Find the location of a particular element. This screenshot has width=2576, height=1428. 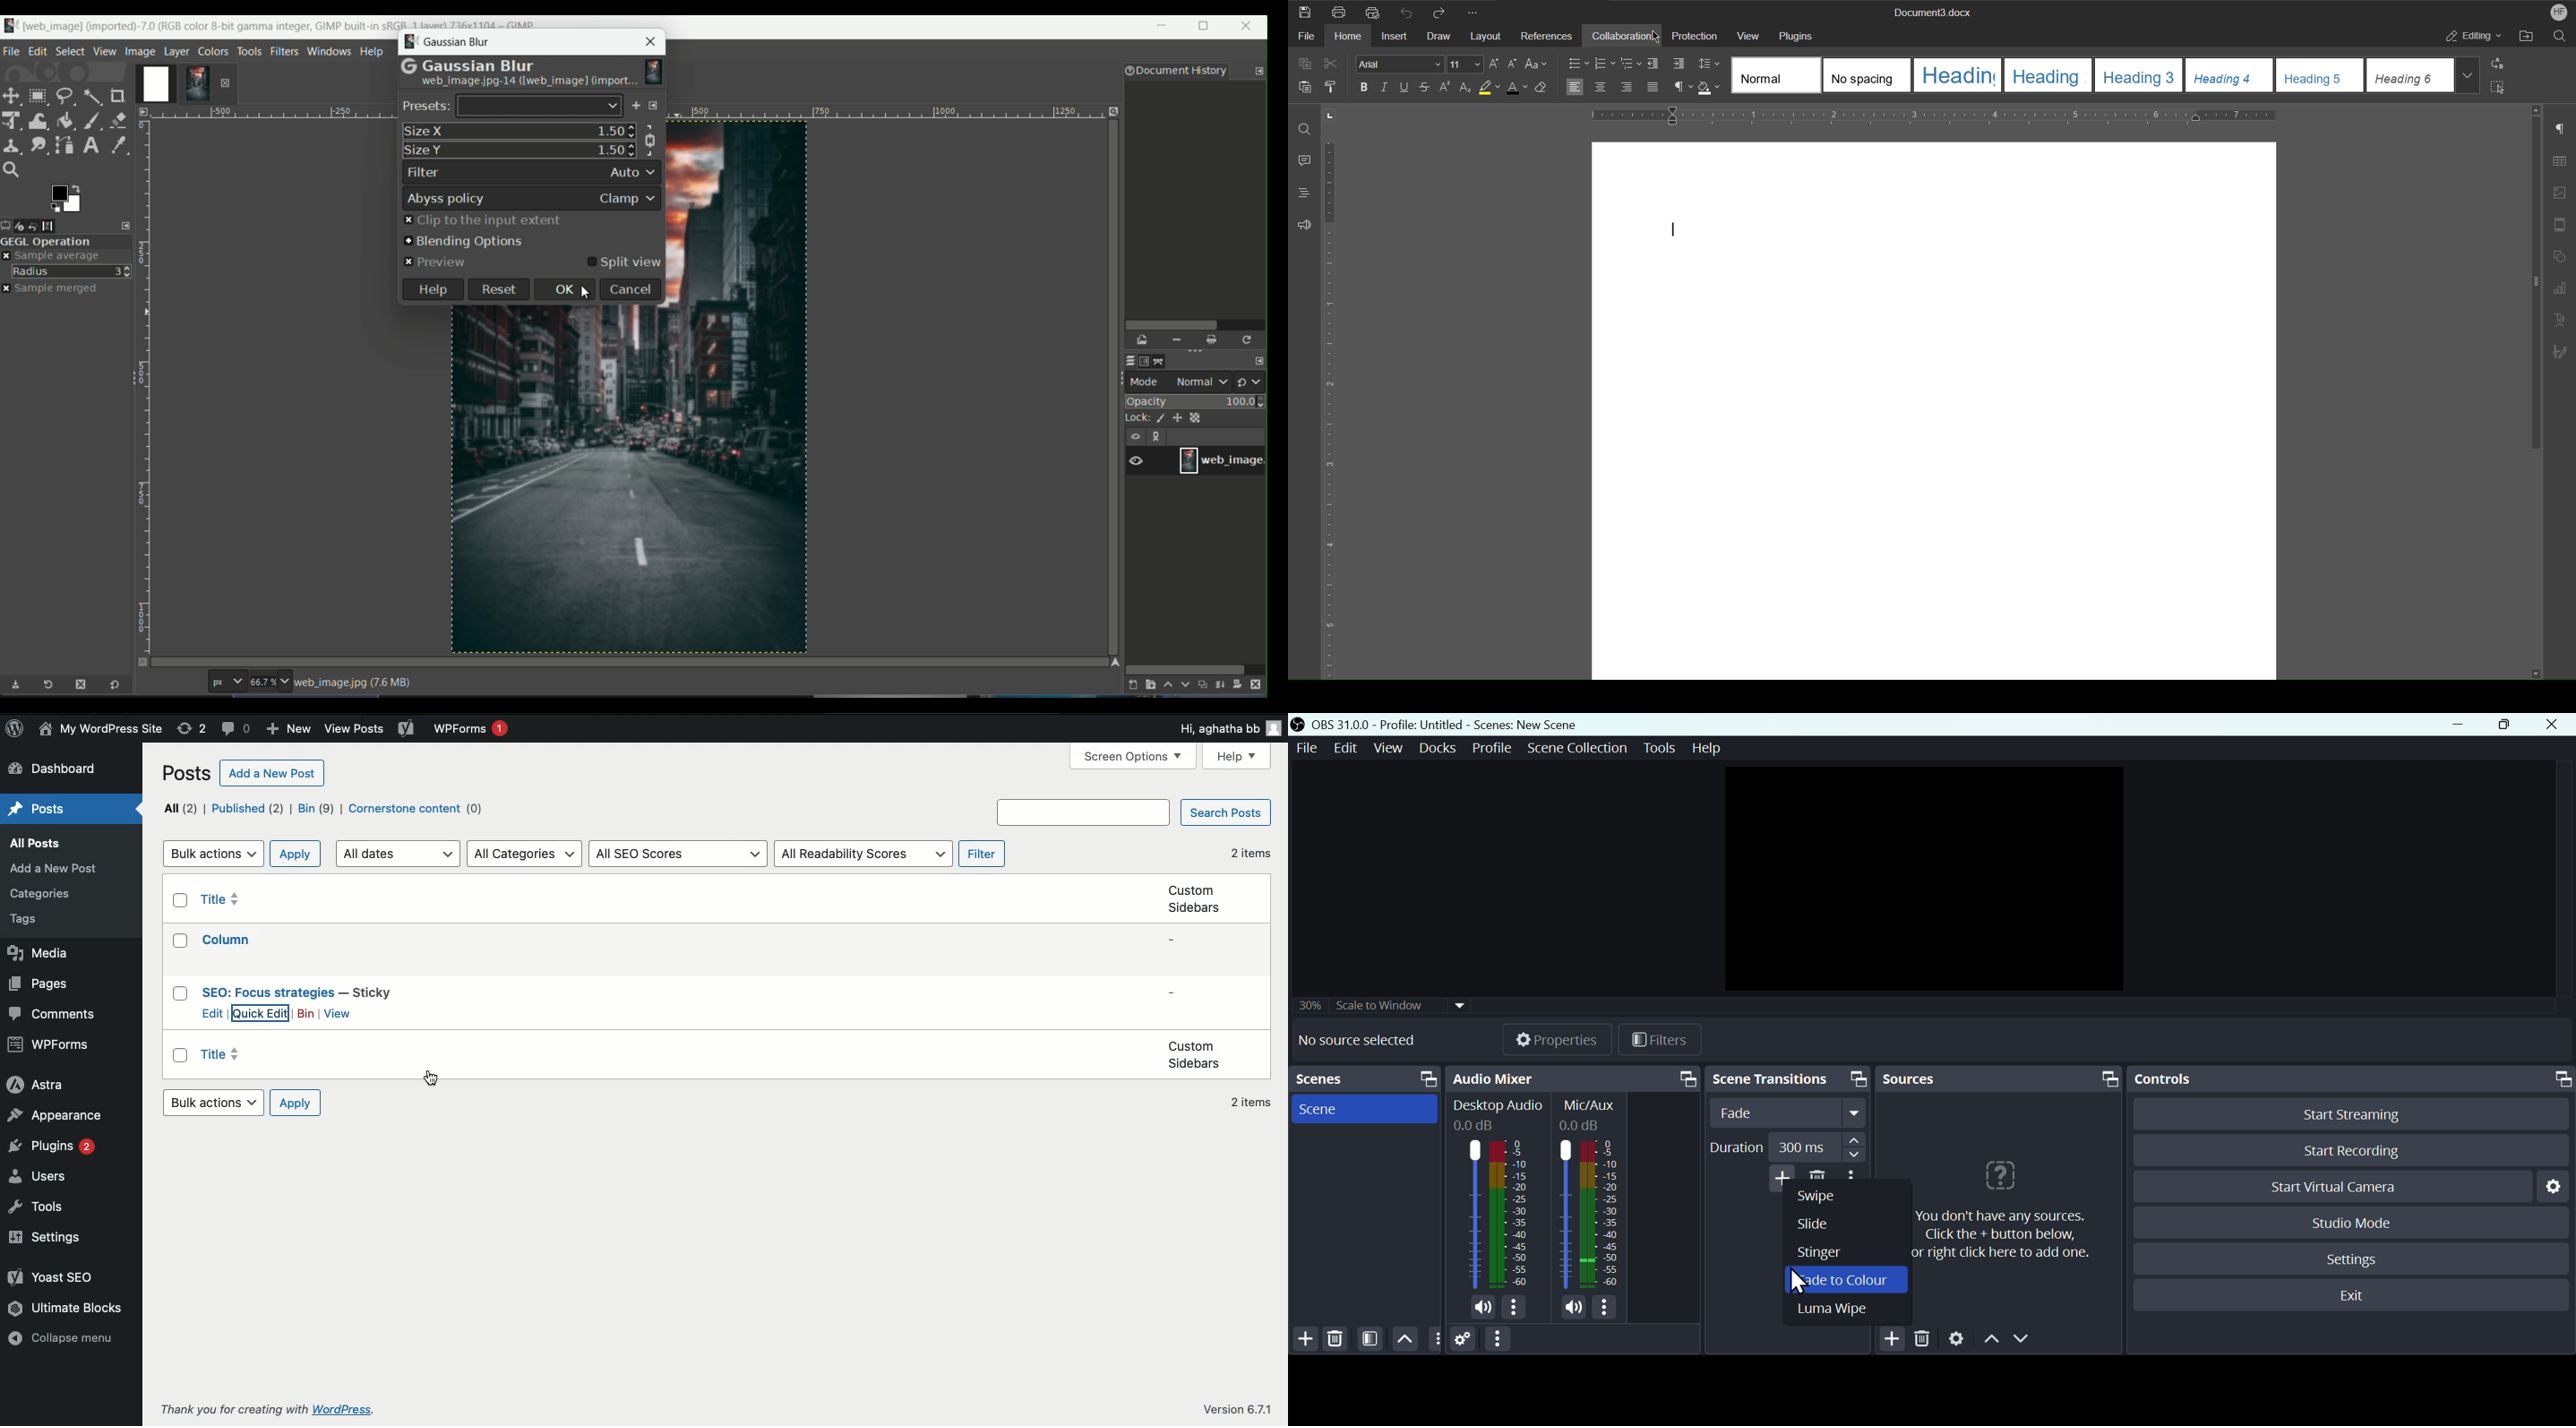

Fade to colour is located at coordinates (1850, 1282).